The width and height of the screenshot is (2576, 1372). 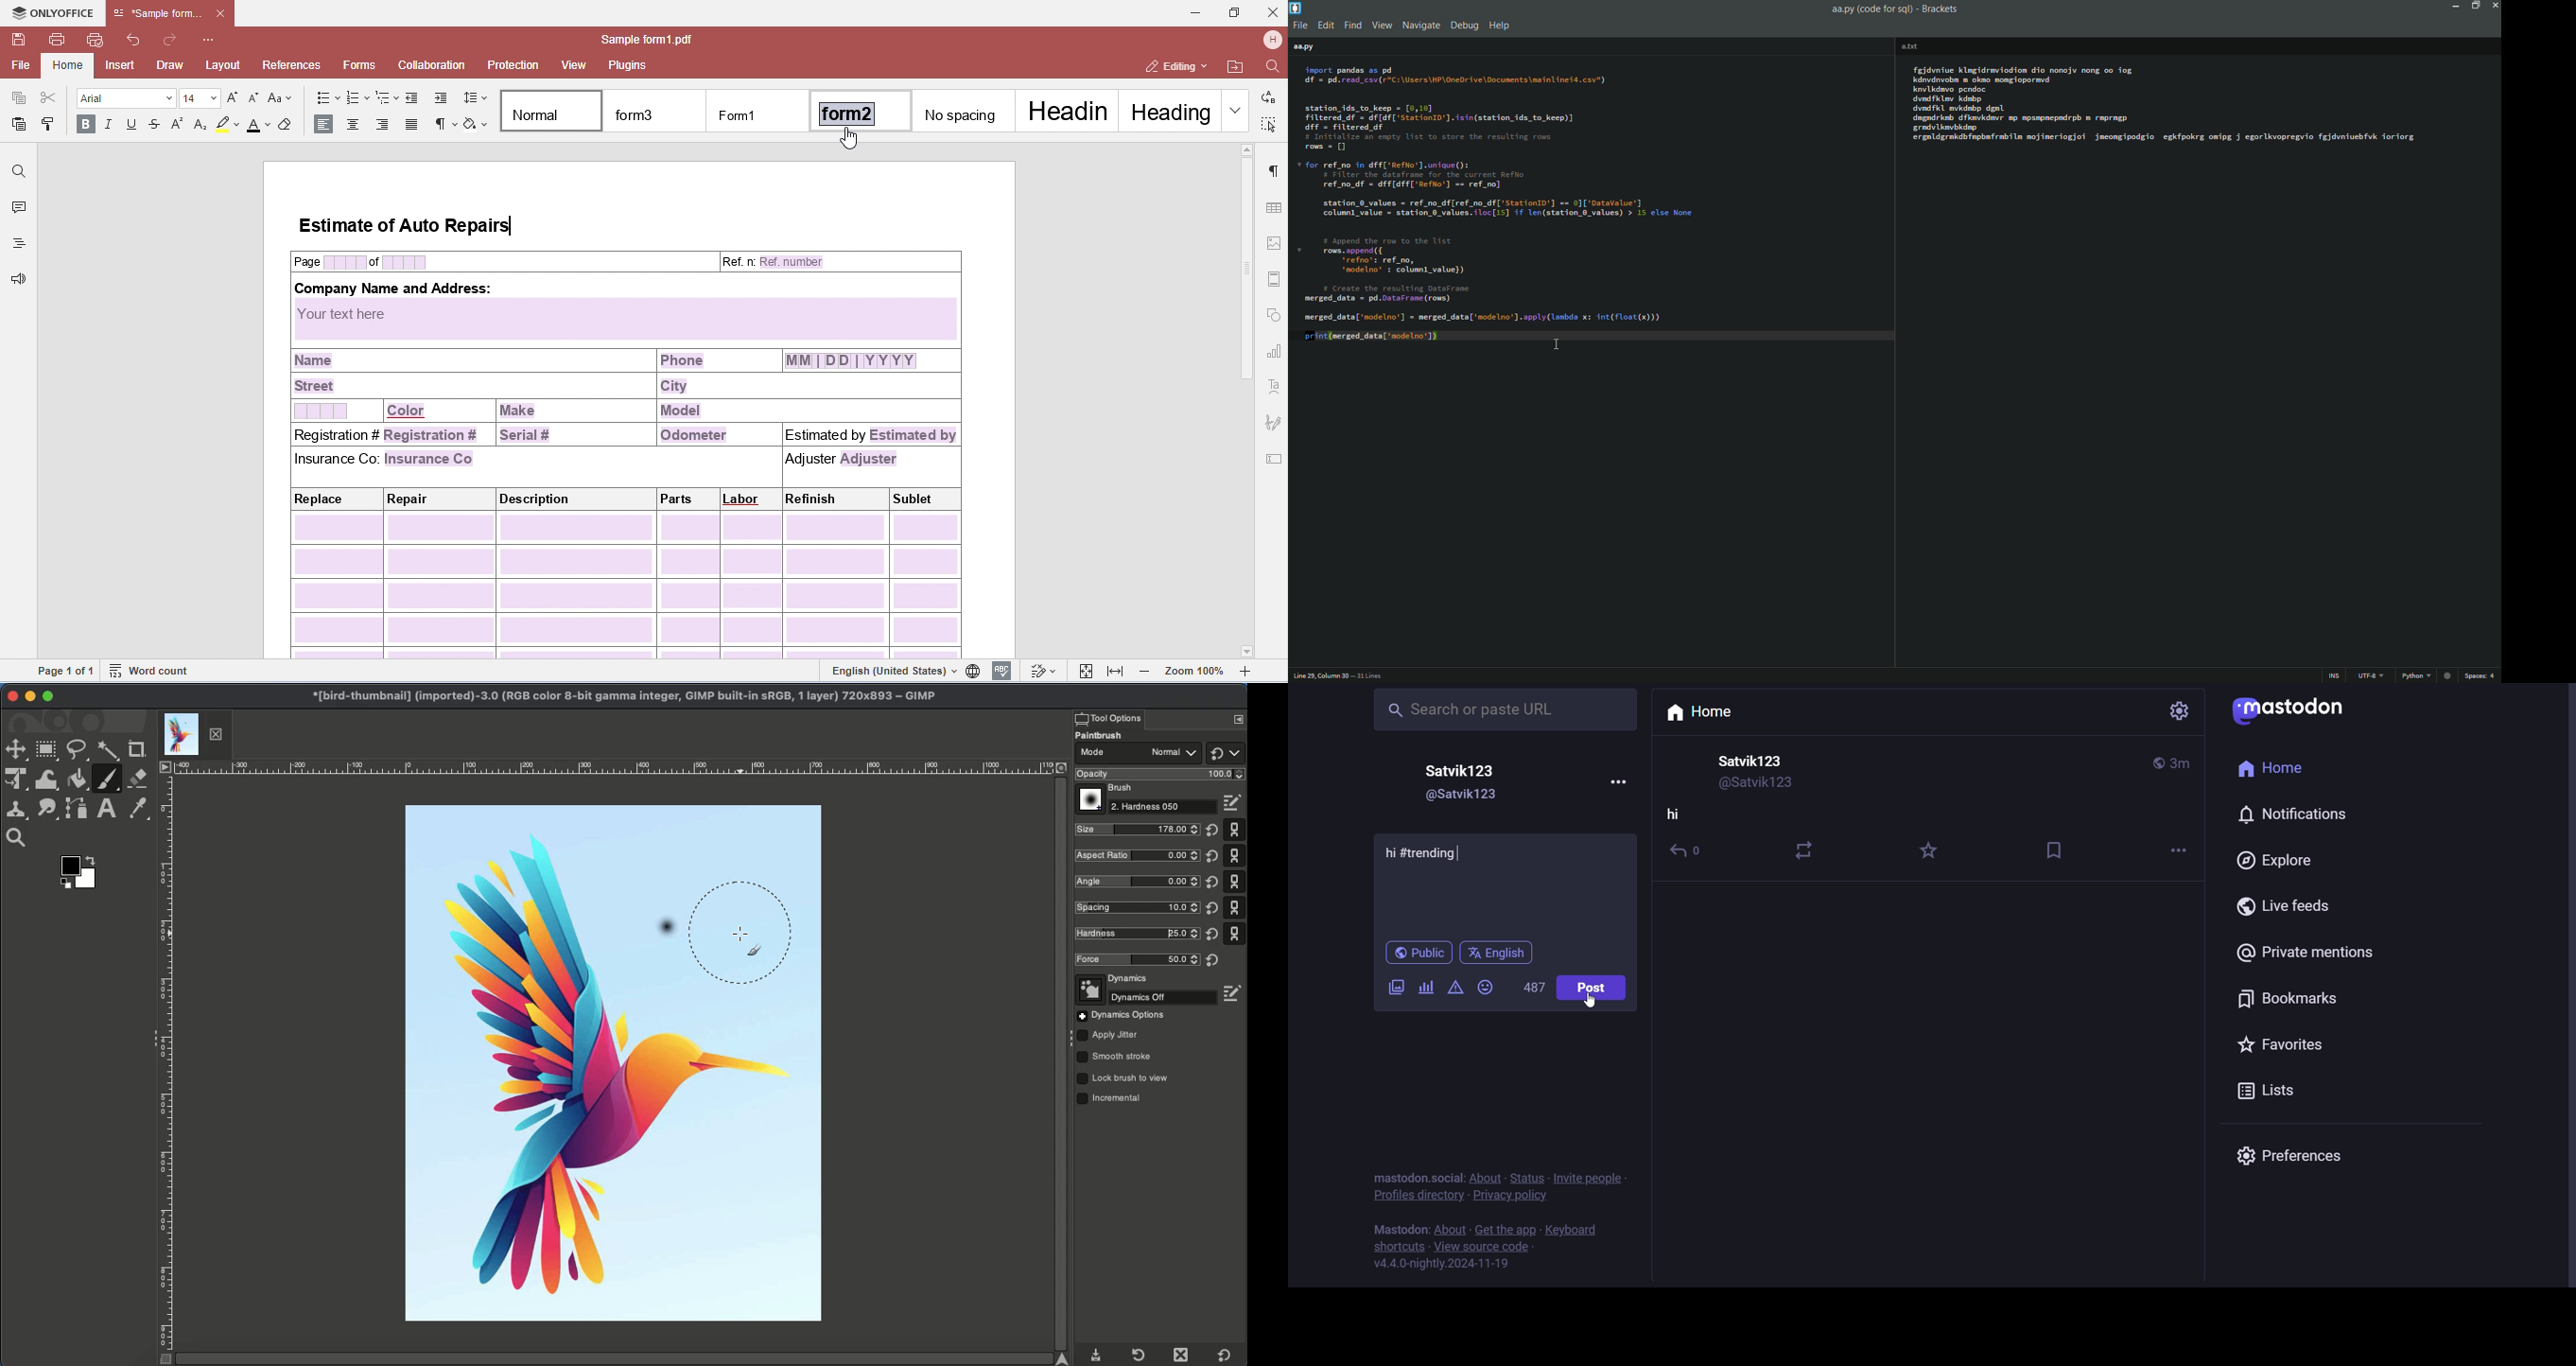 I want to click on bookmark, so click(x=2292, y=1000).